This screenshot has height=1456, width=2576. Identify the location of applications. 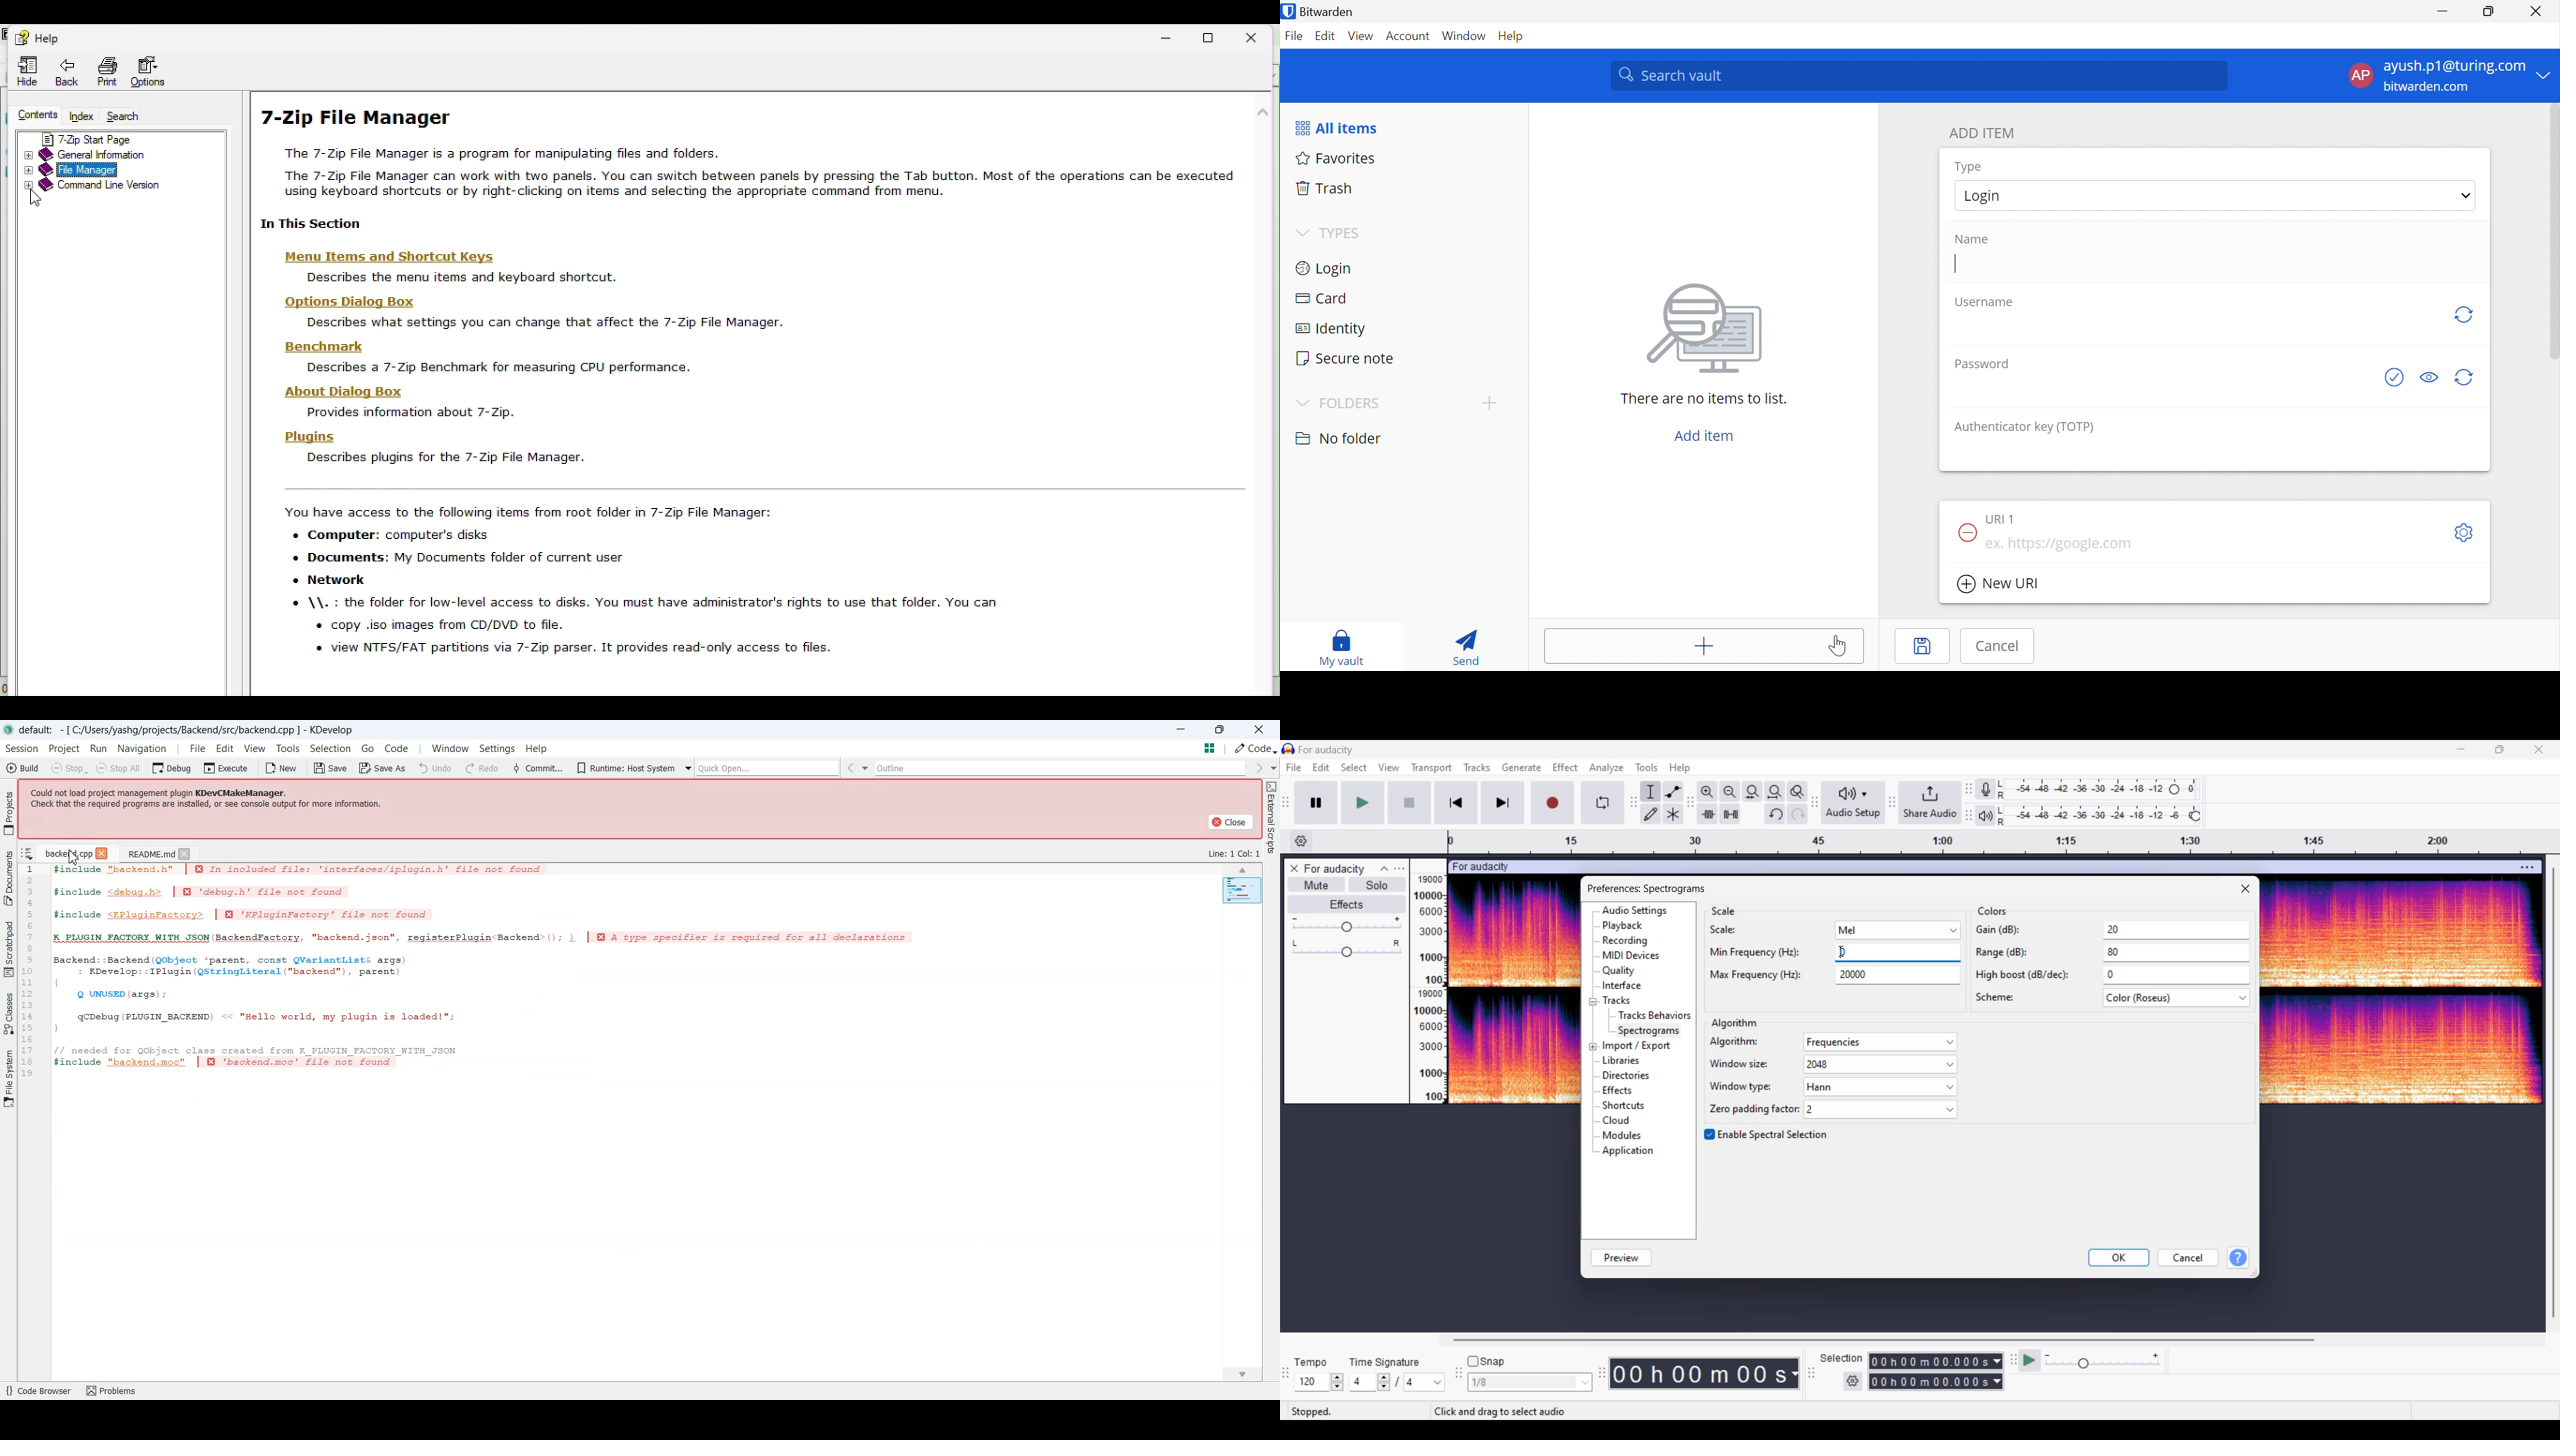
(1630, 1151).